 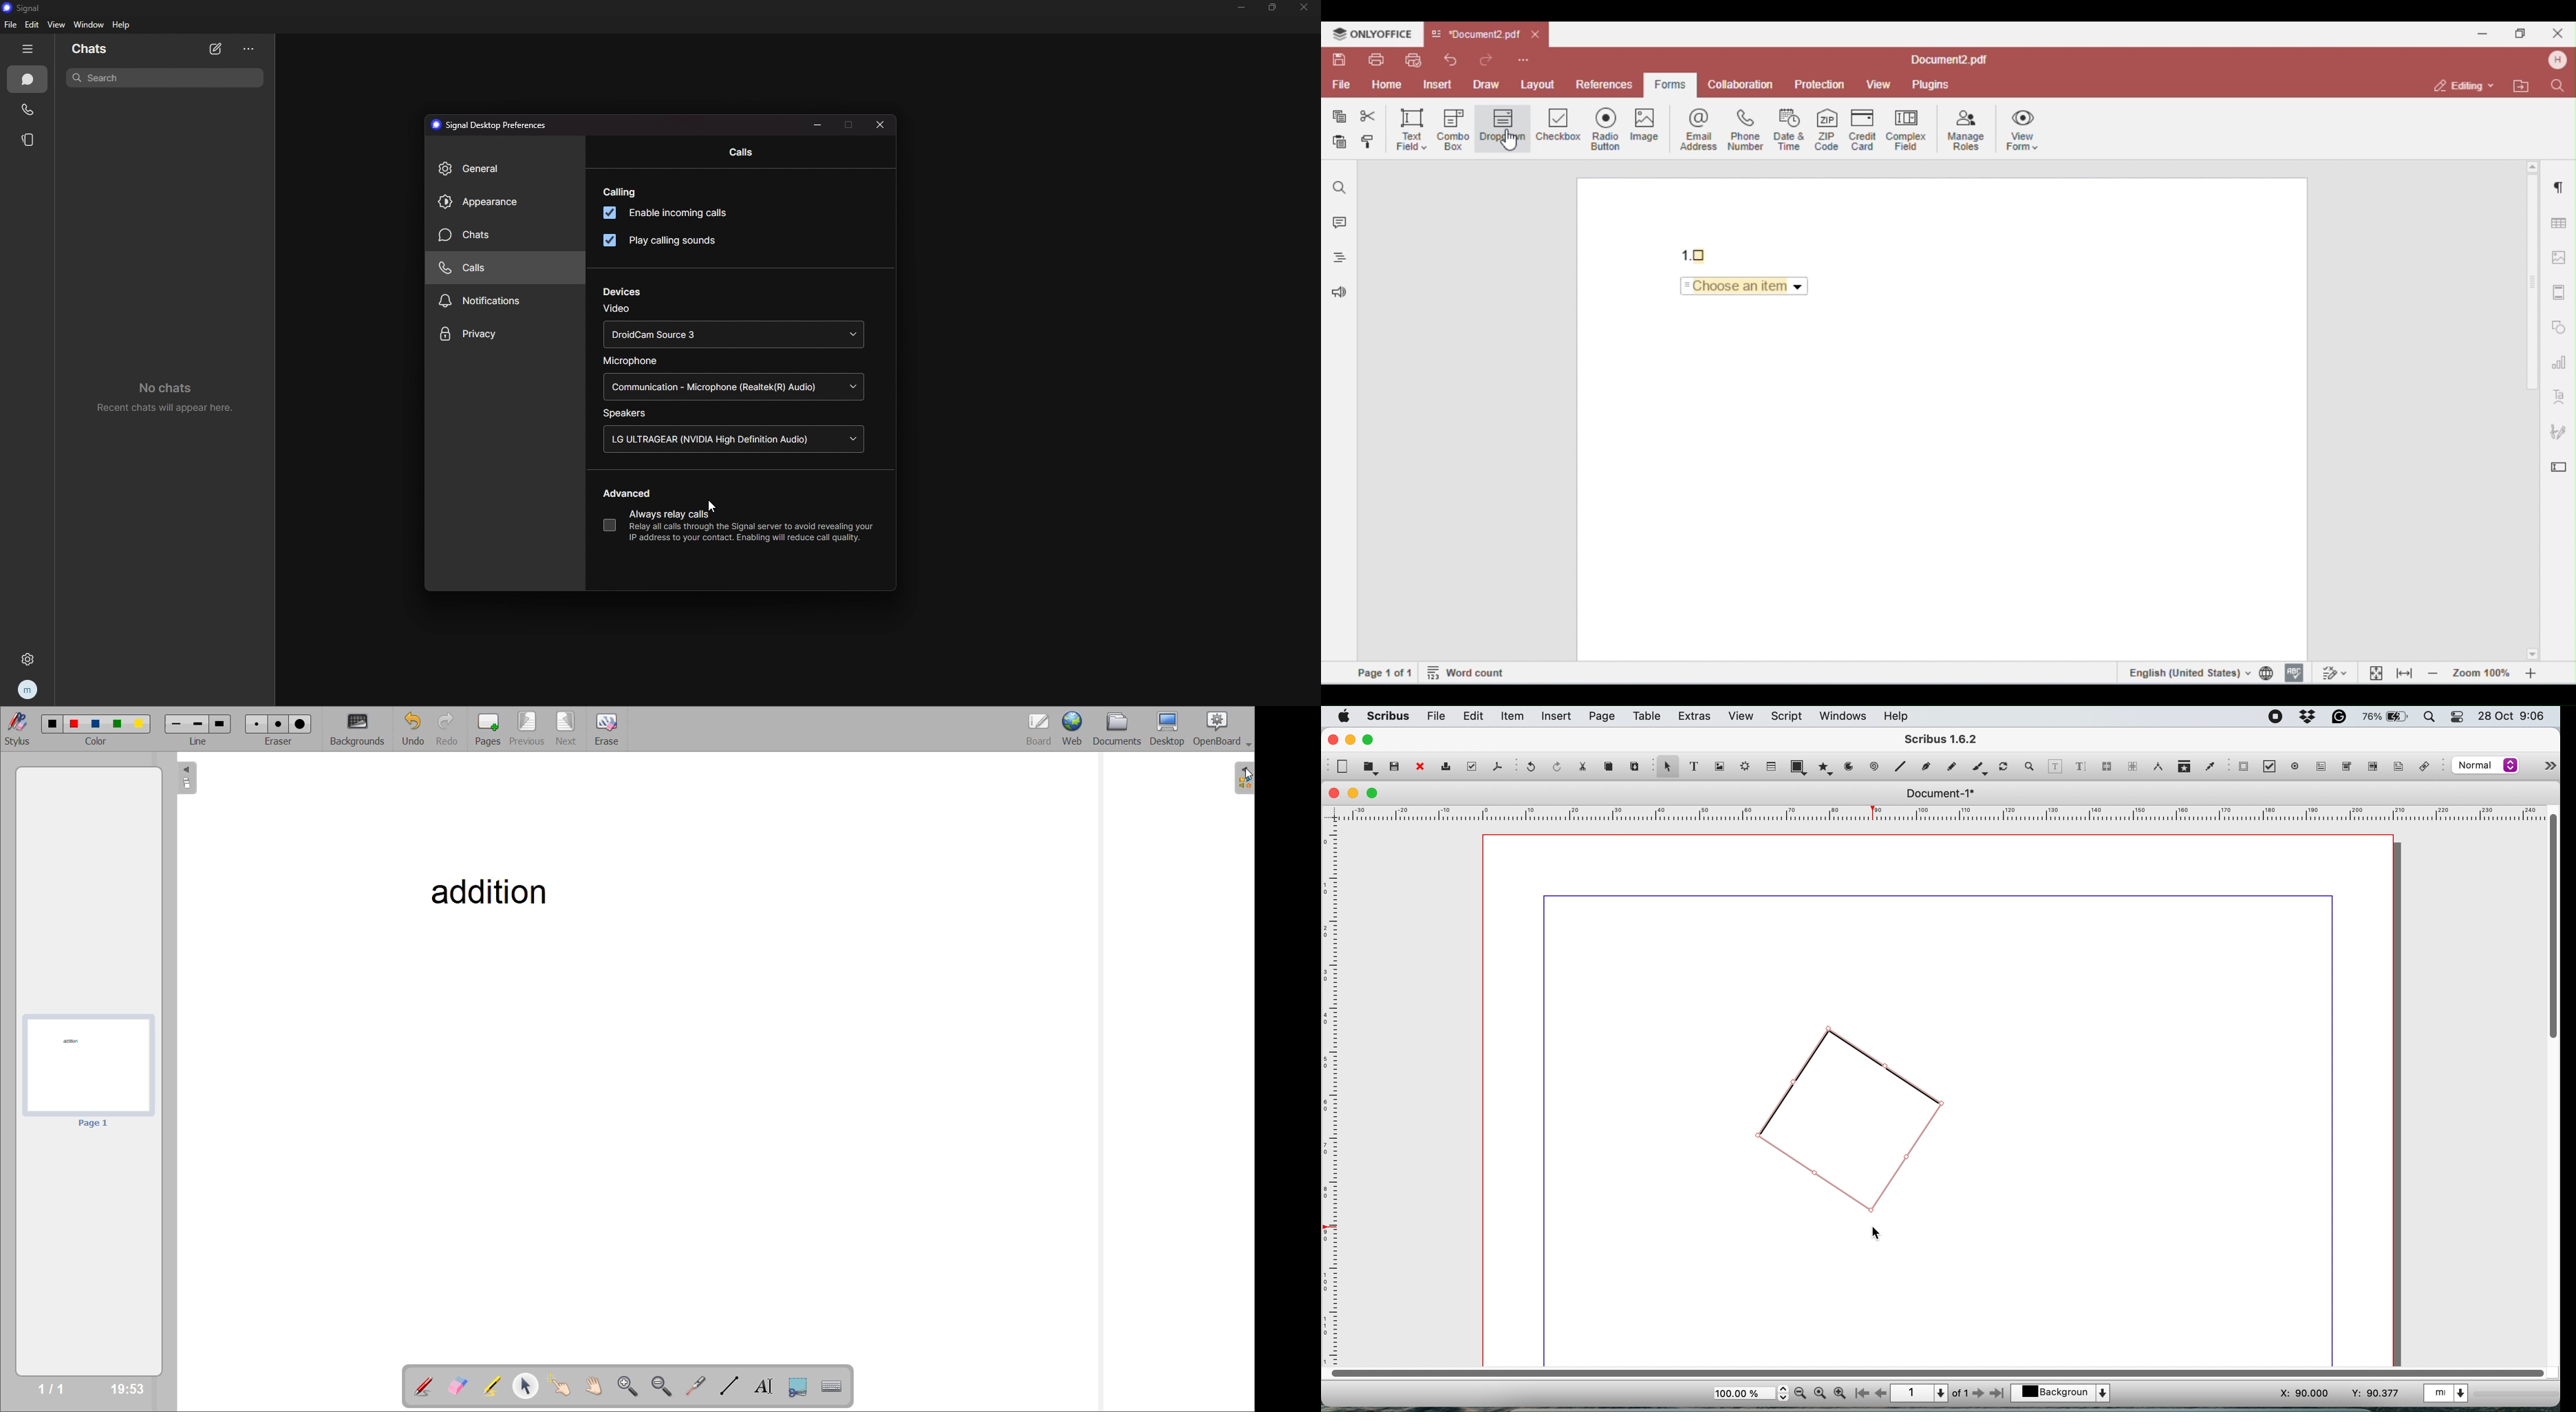 What do you see at coordinates (1979, 766) in the screenshot?
I see `calligraphic line` at bounding box center [1979, 766].